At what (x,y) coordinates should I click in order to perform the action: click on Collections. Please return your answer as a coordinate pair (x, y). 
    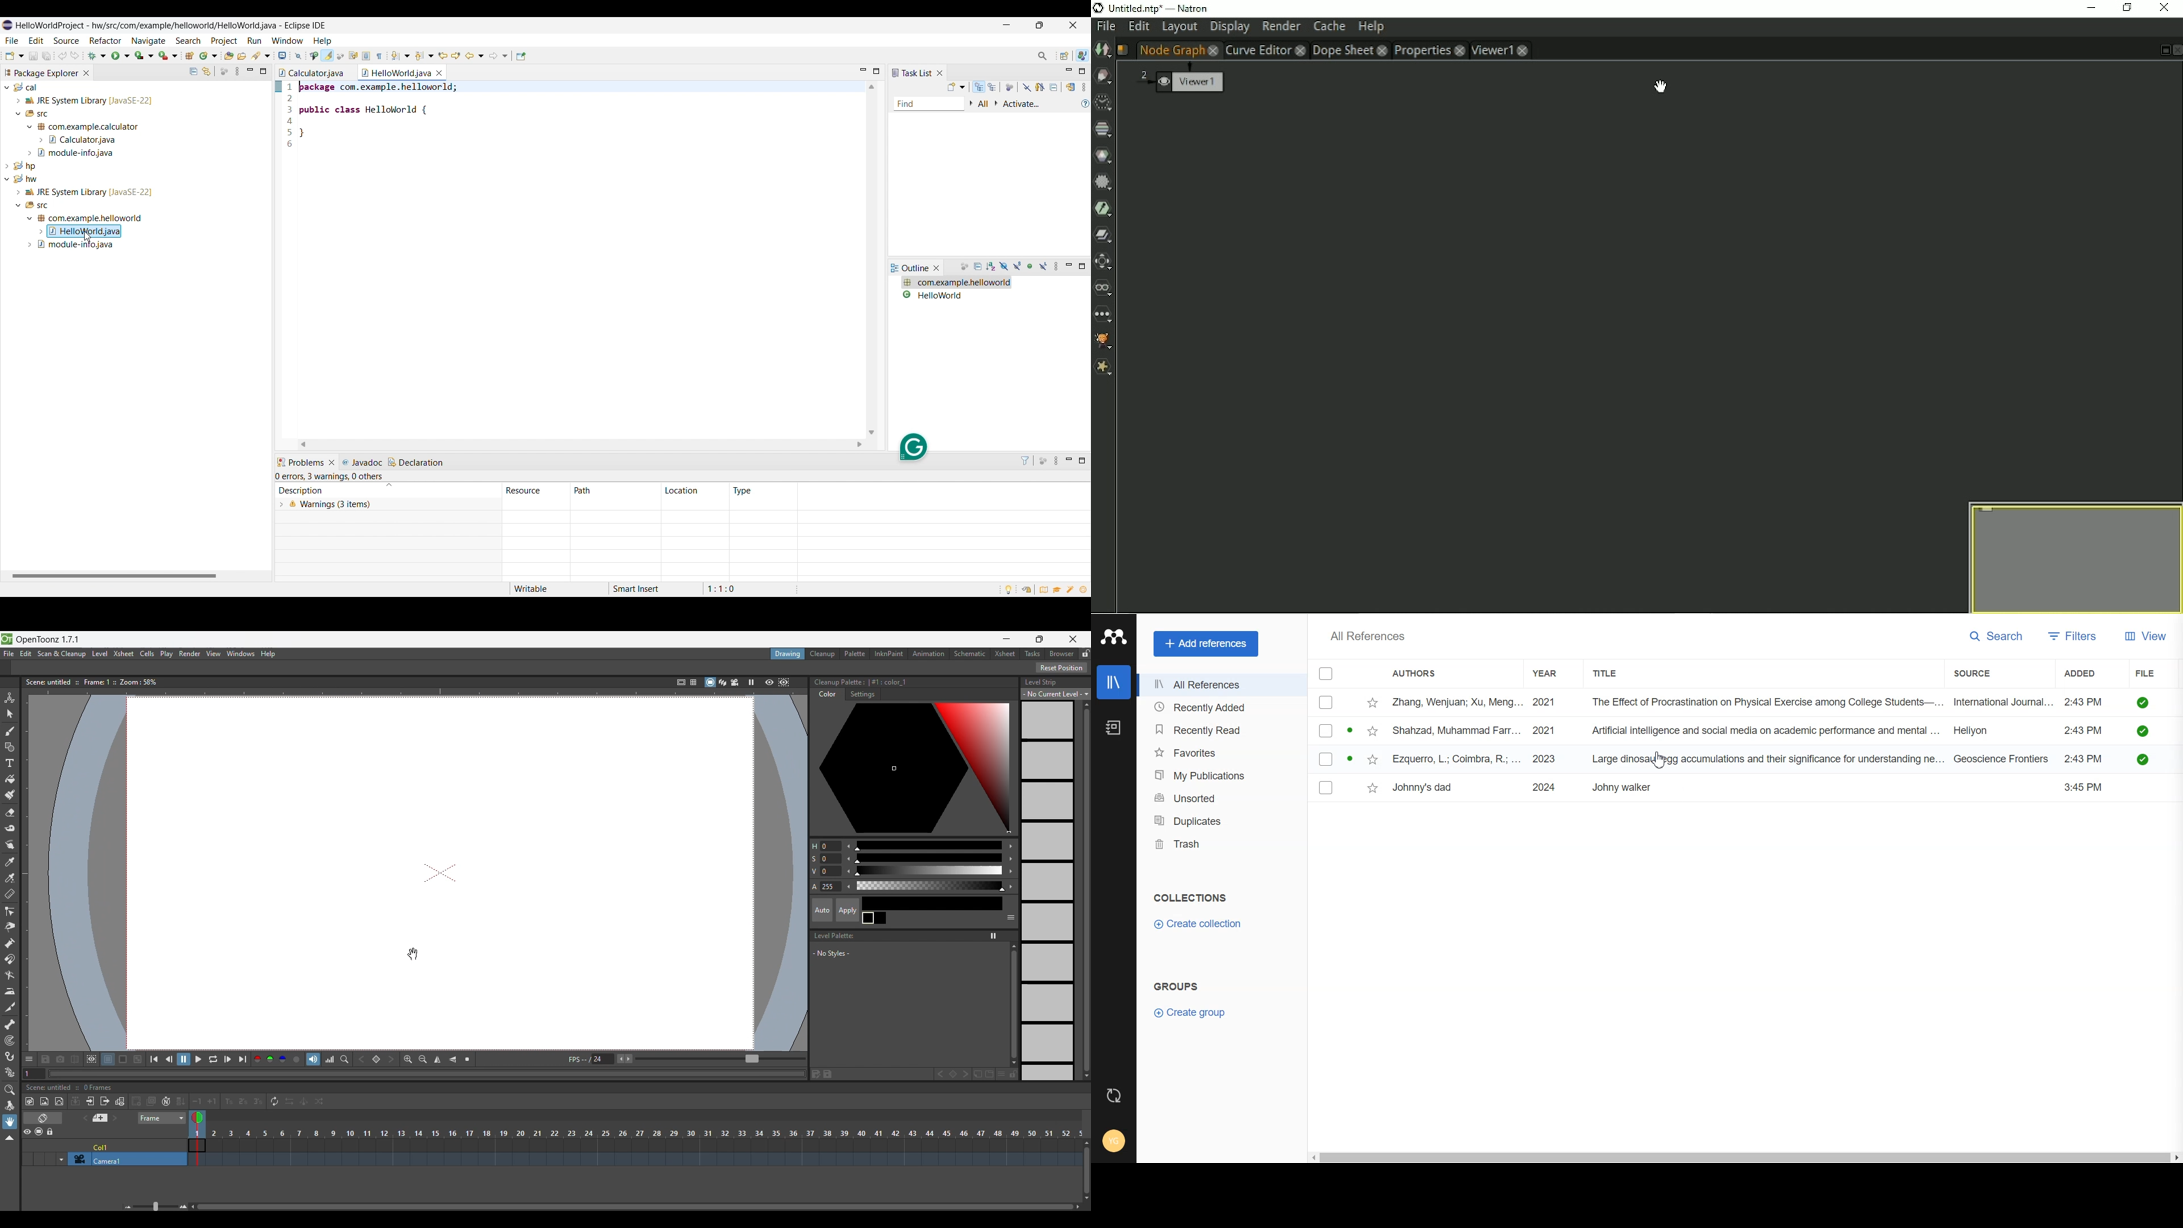
    Looking at the image, I should click on (1190, 898).